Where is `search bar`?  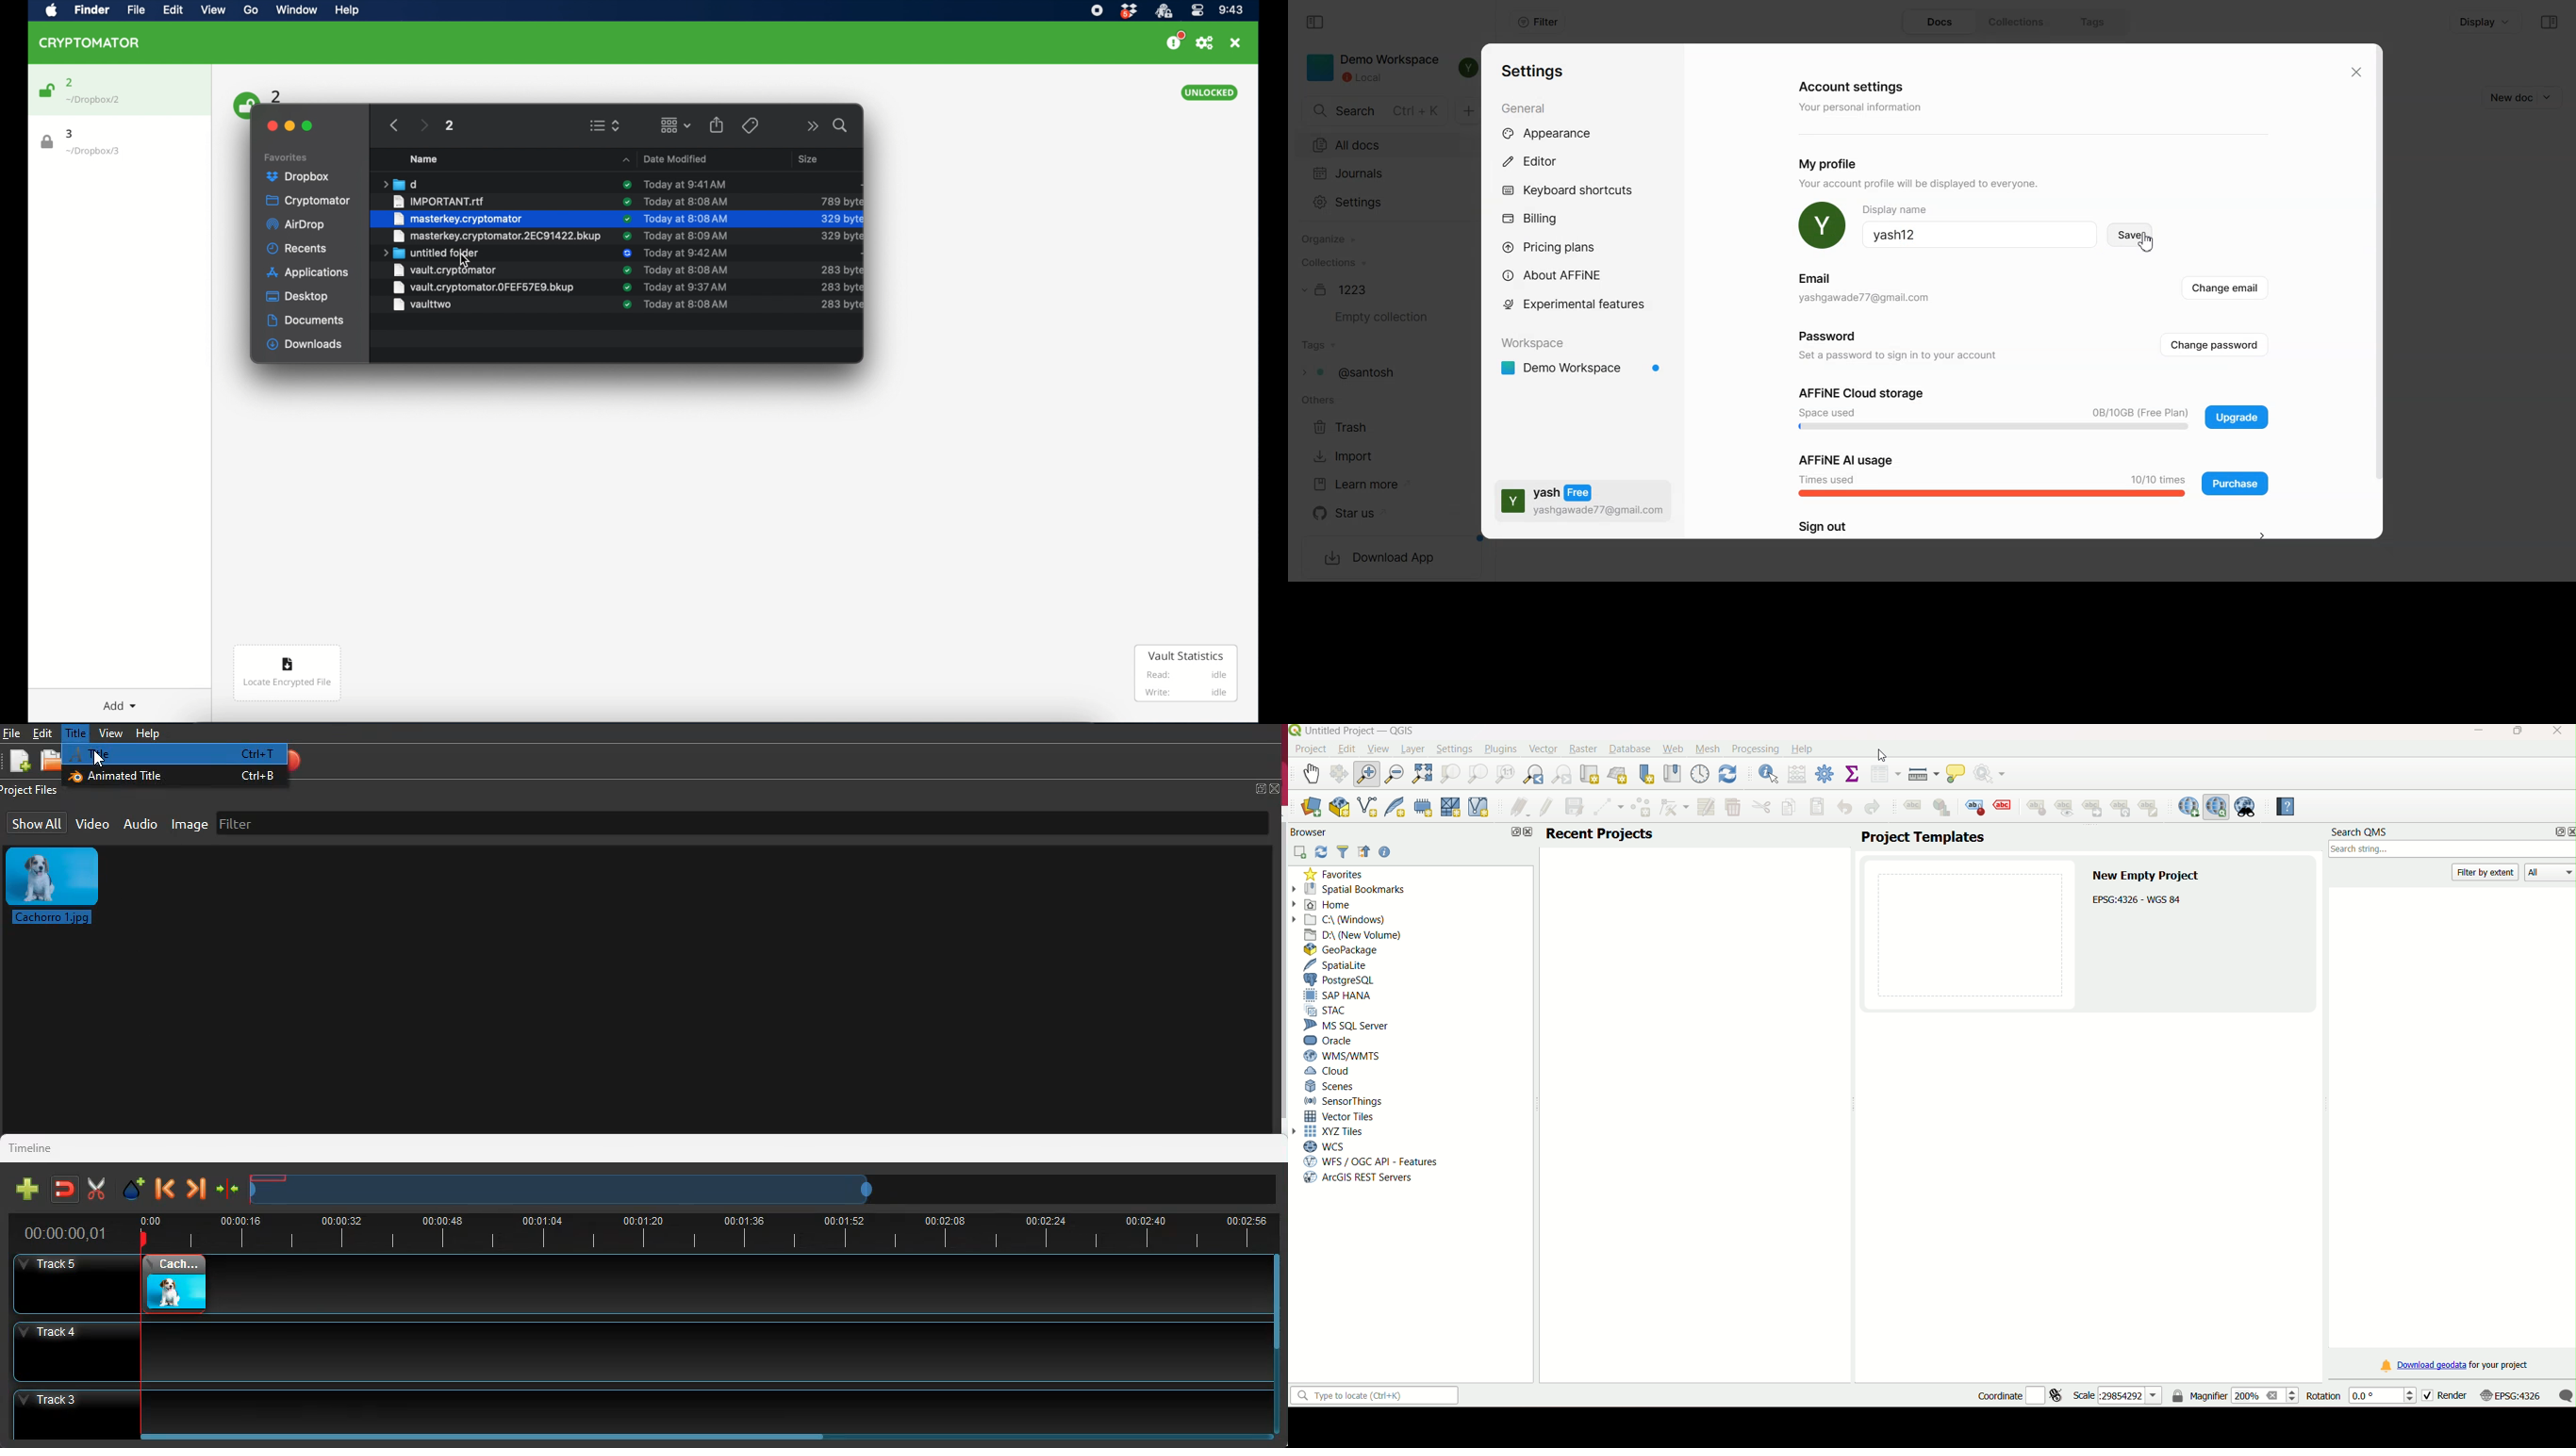 search bar is located at coordinates (1378, 1396).